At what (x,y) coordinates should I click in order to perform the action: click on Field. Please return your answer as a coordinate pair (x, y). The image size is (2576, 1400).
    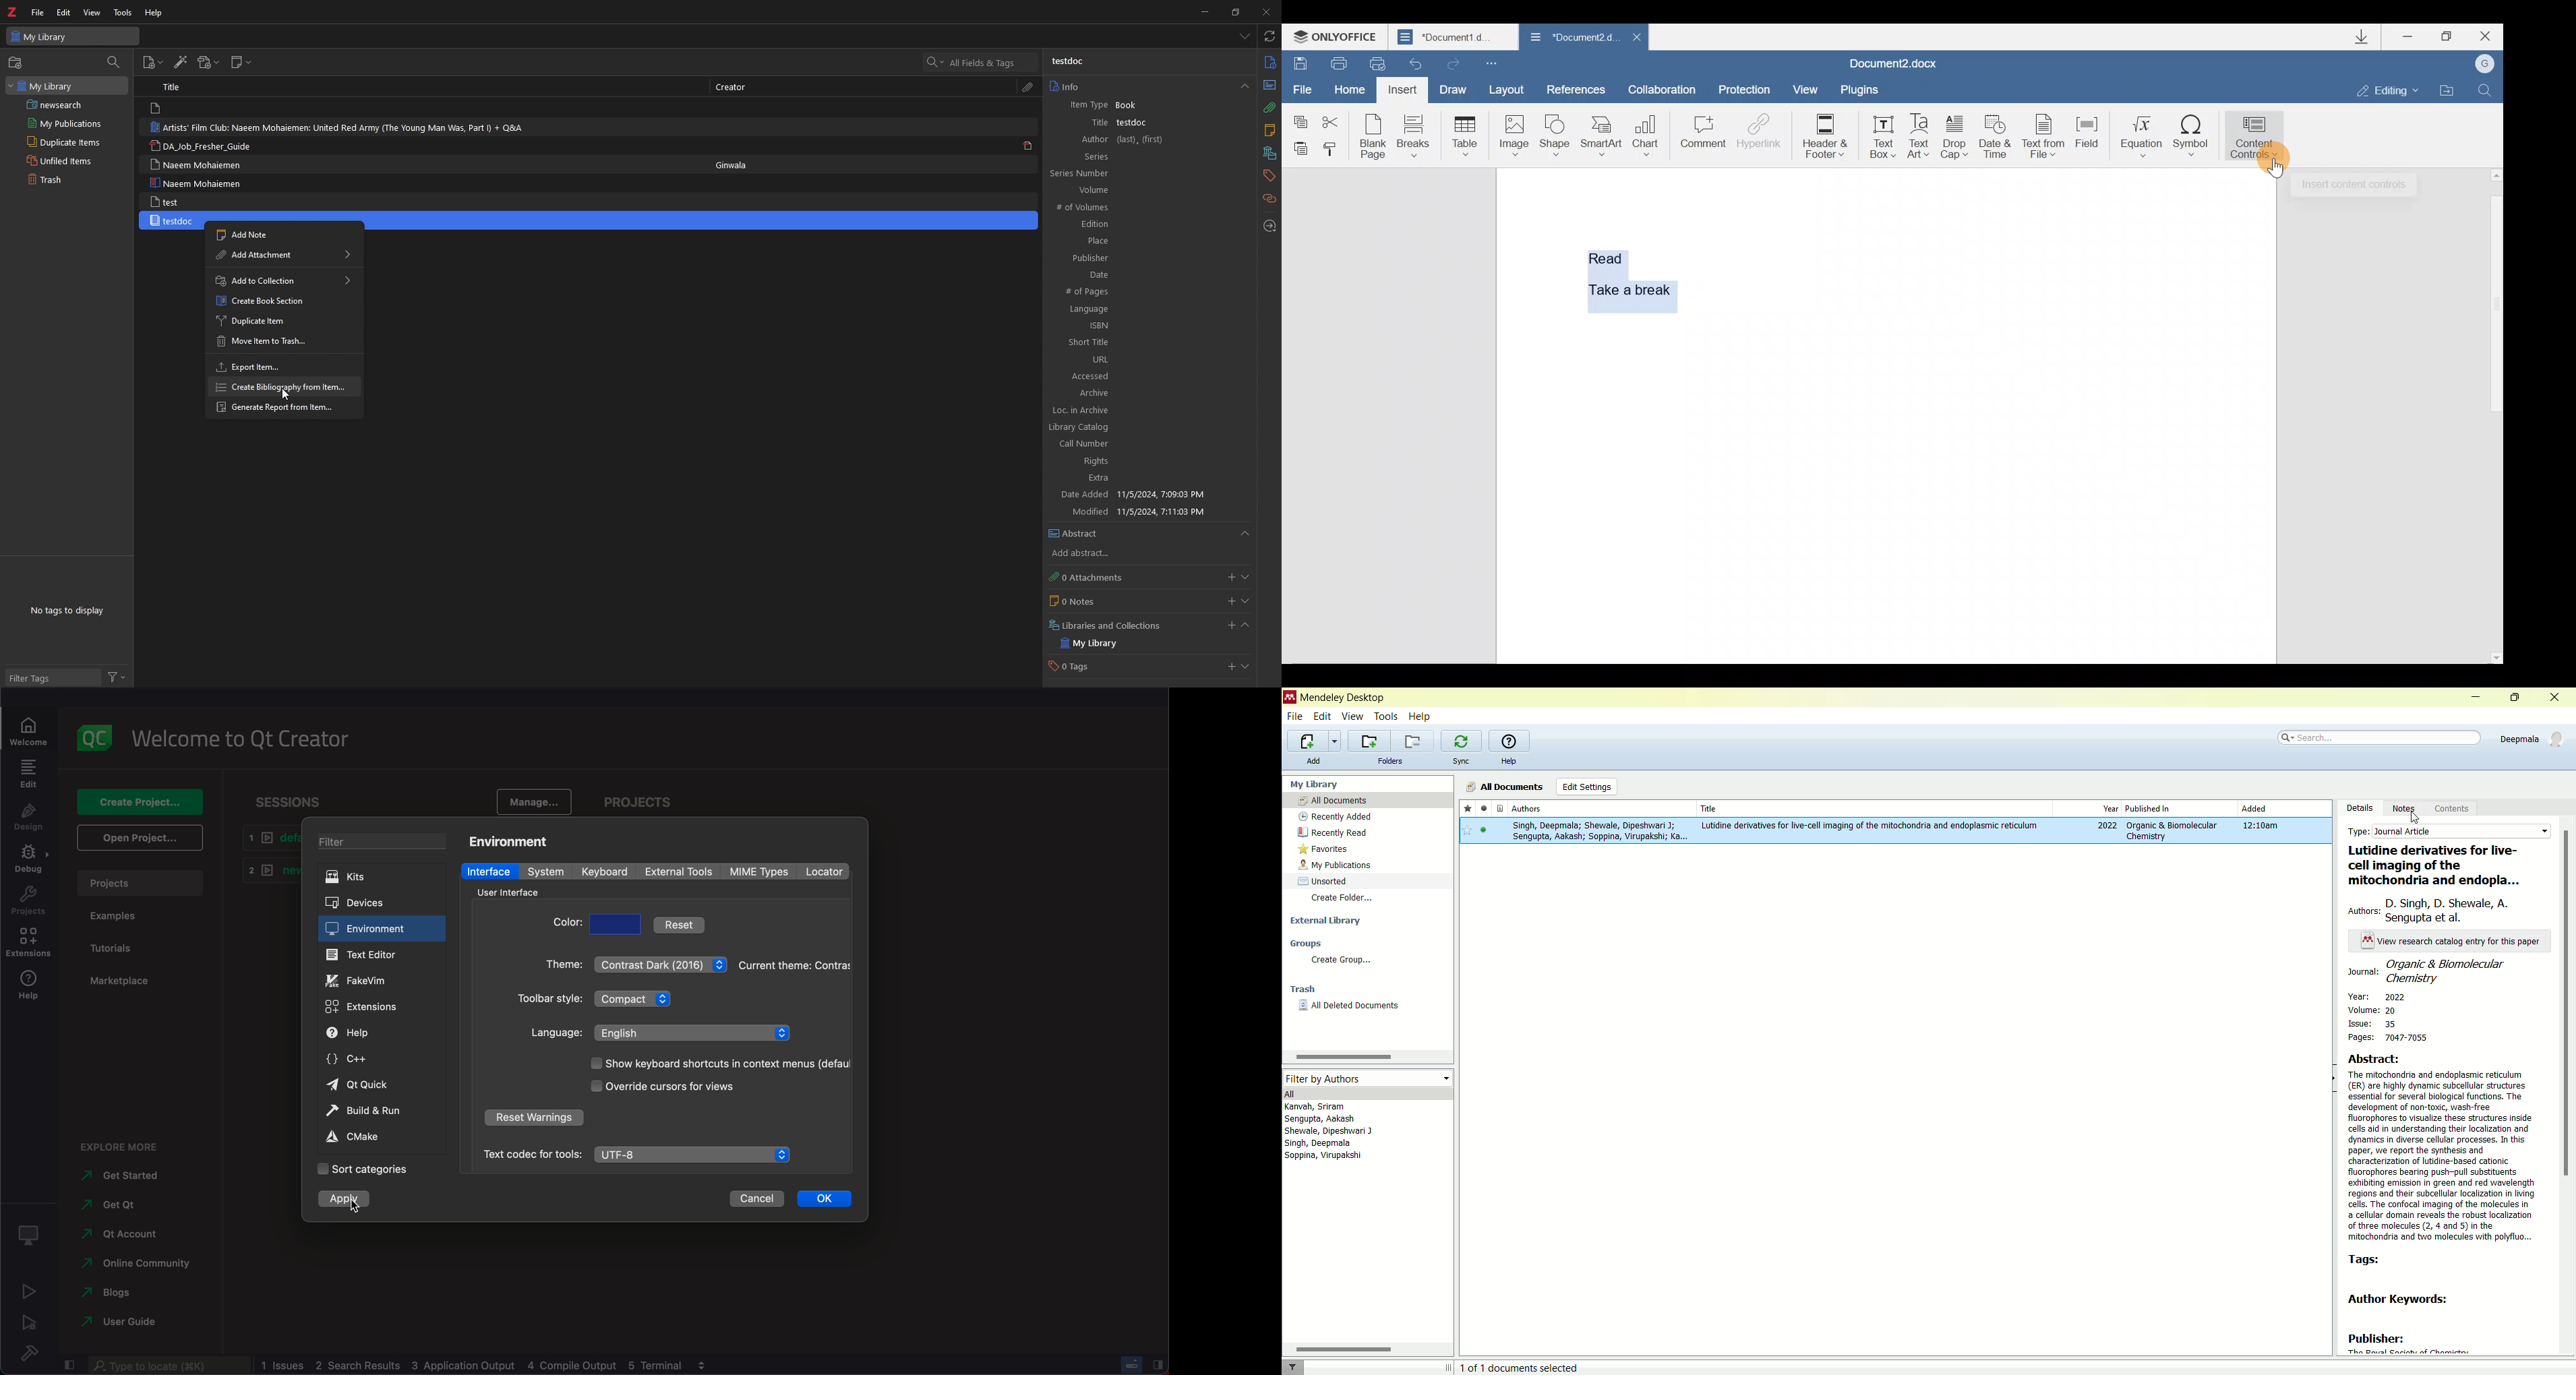
    Looking at the image, I should click on (2087, 137).